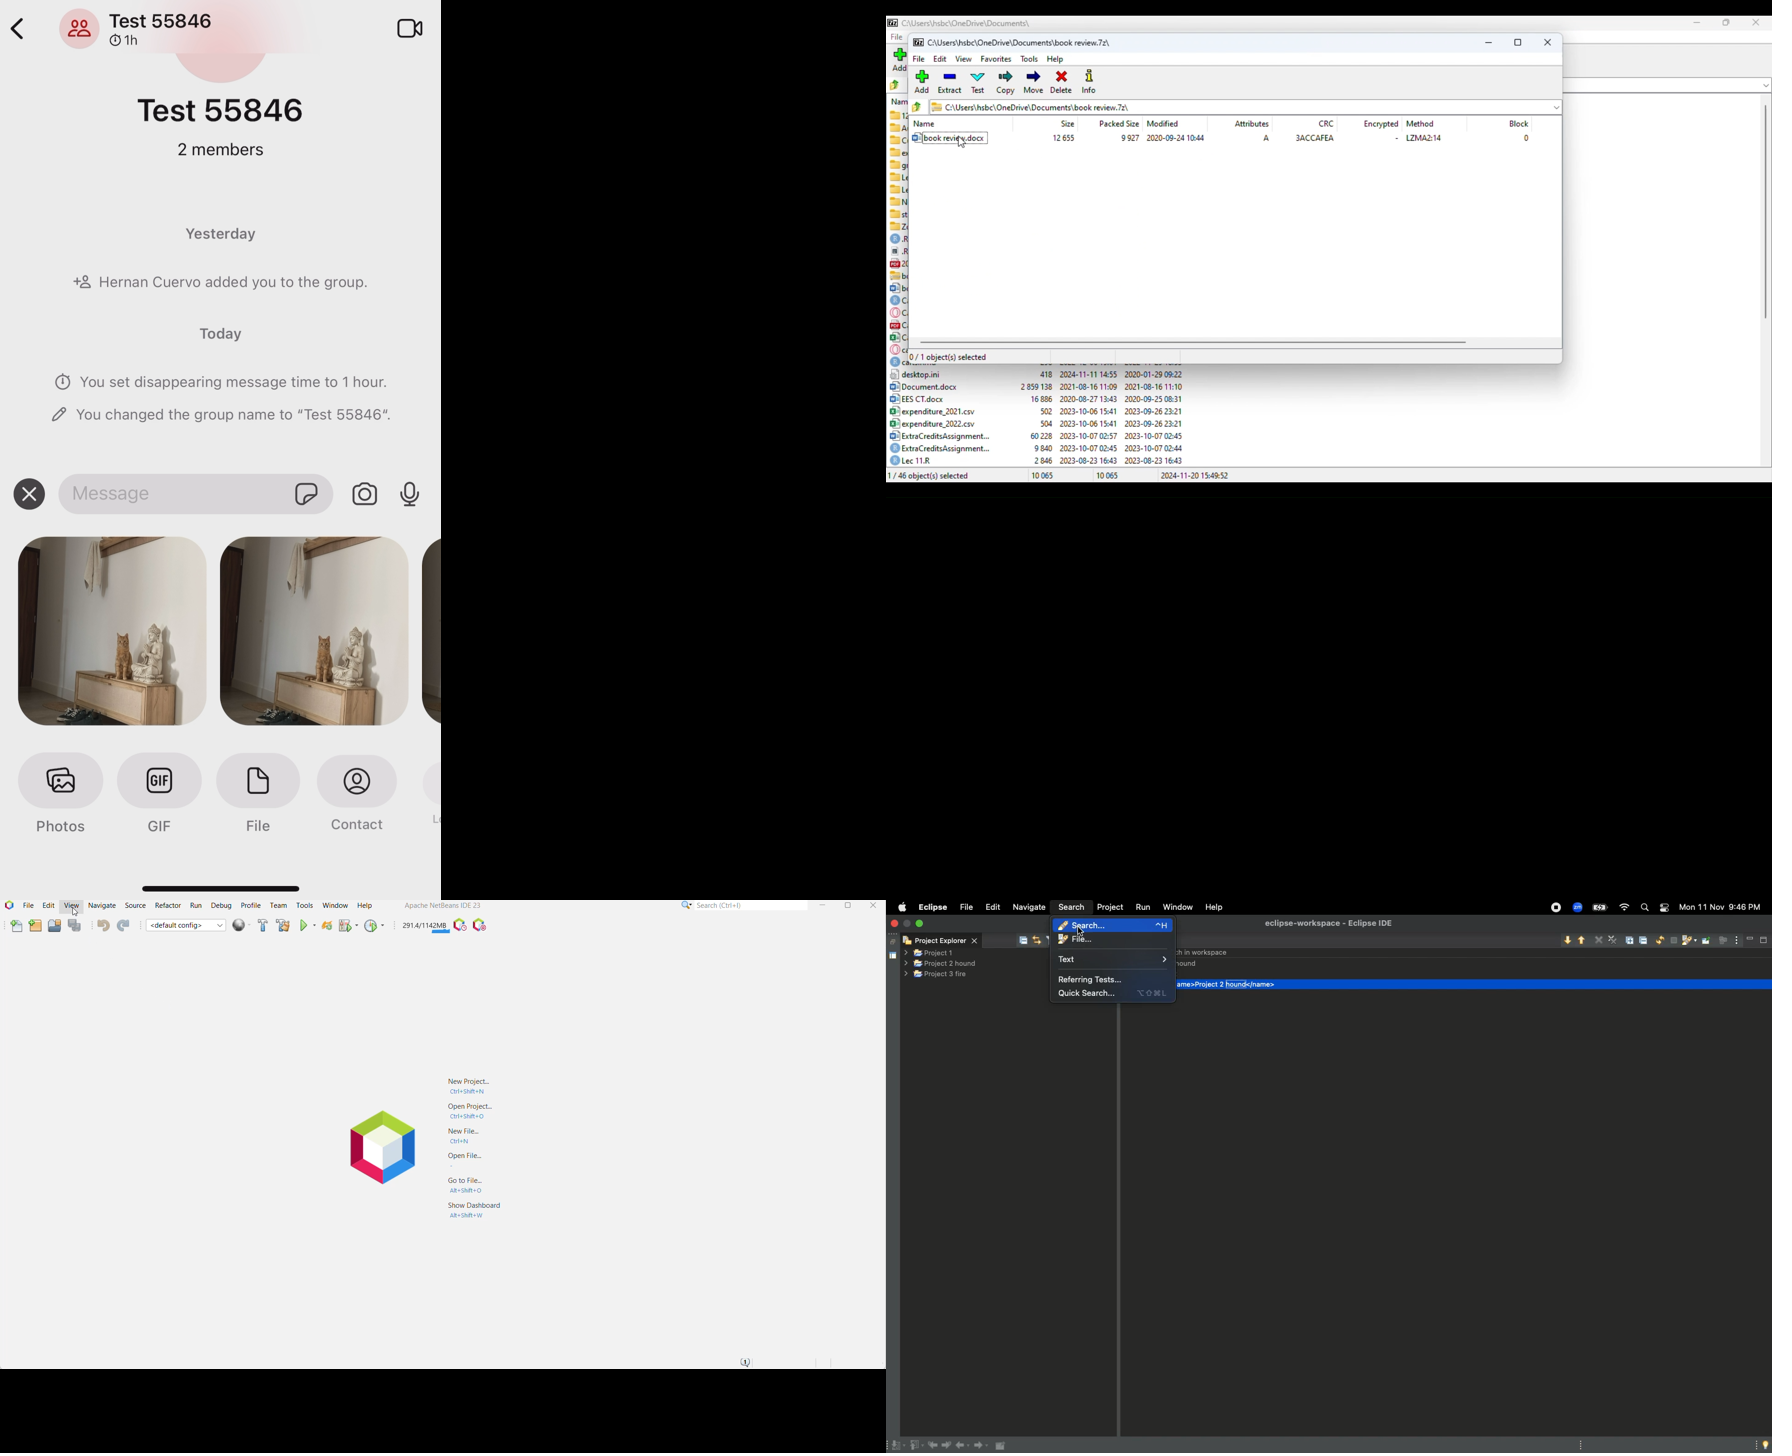 Image resolution: width=1792 pixels, height=1456 pixels. What do you see at coordinates (163, 798) in the screenshot?
I see `gif button` at bounding box center [163, 798].